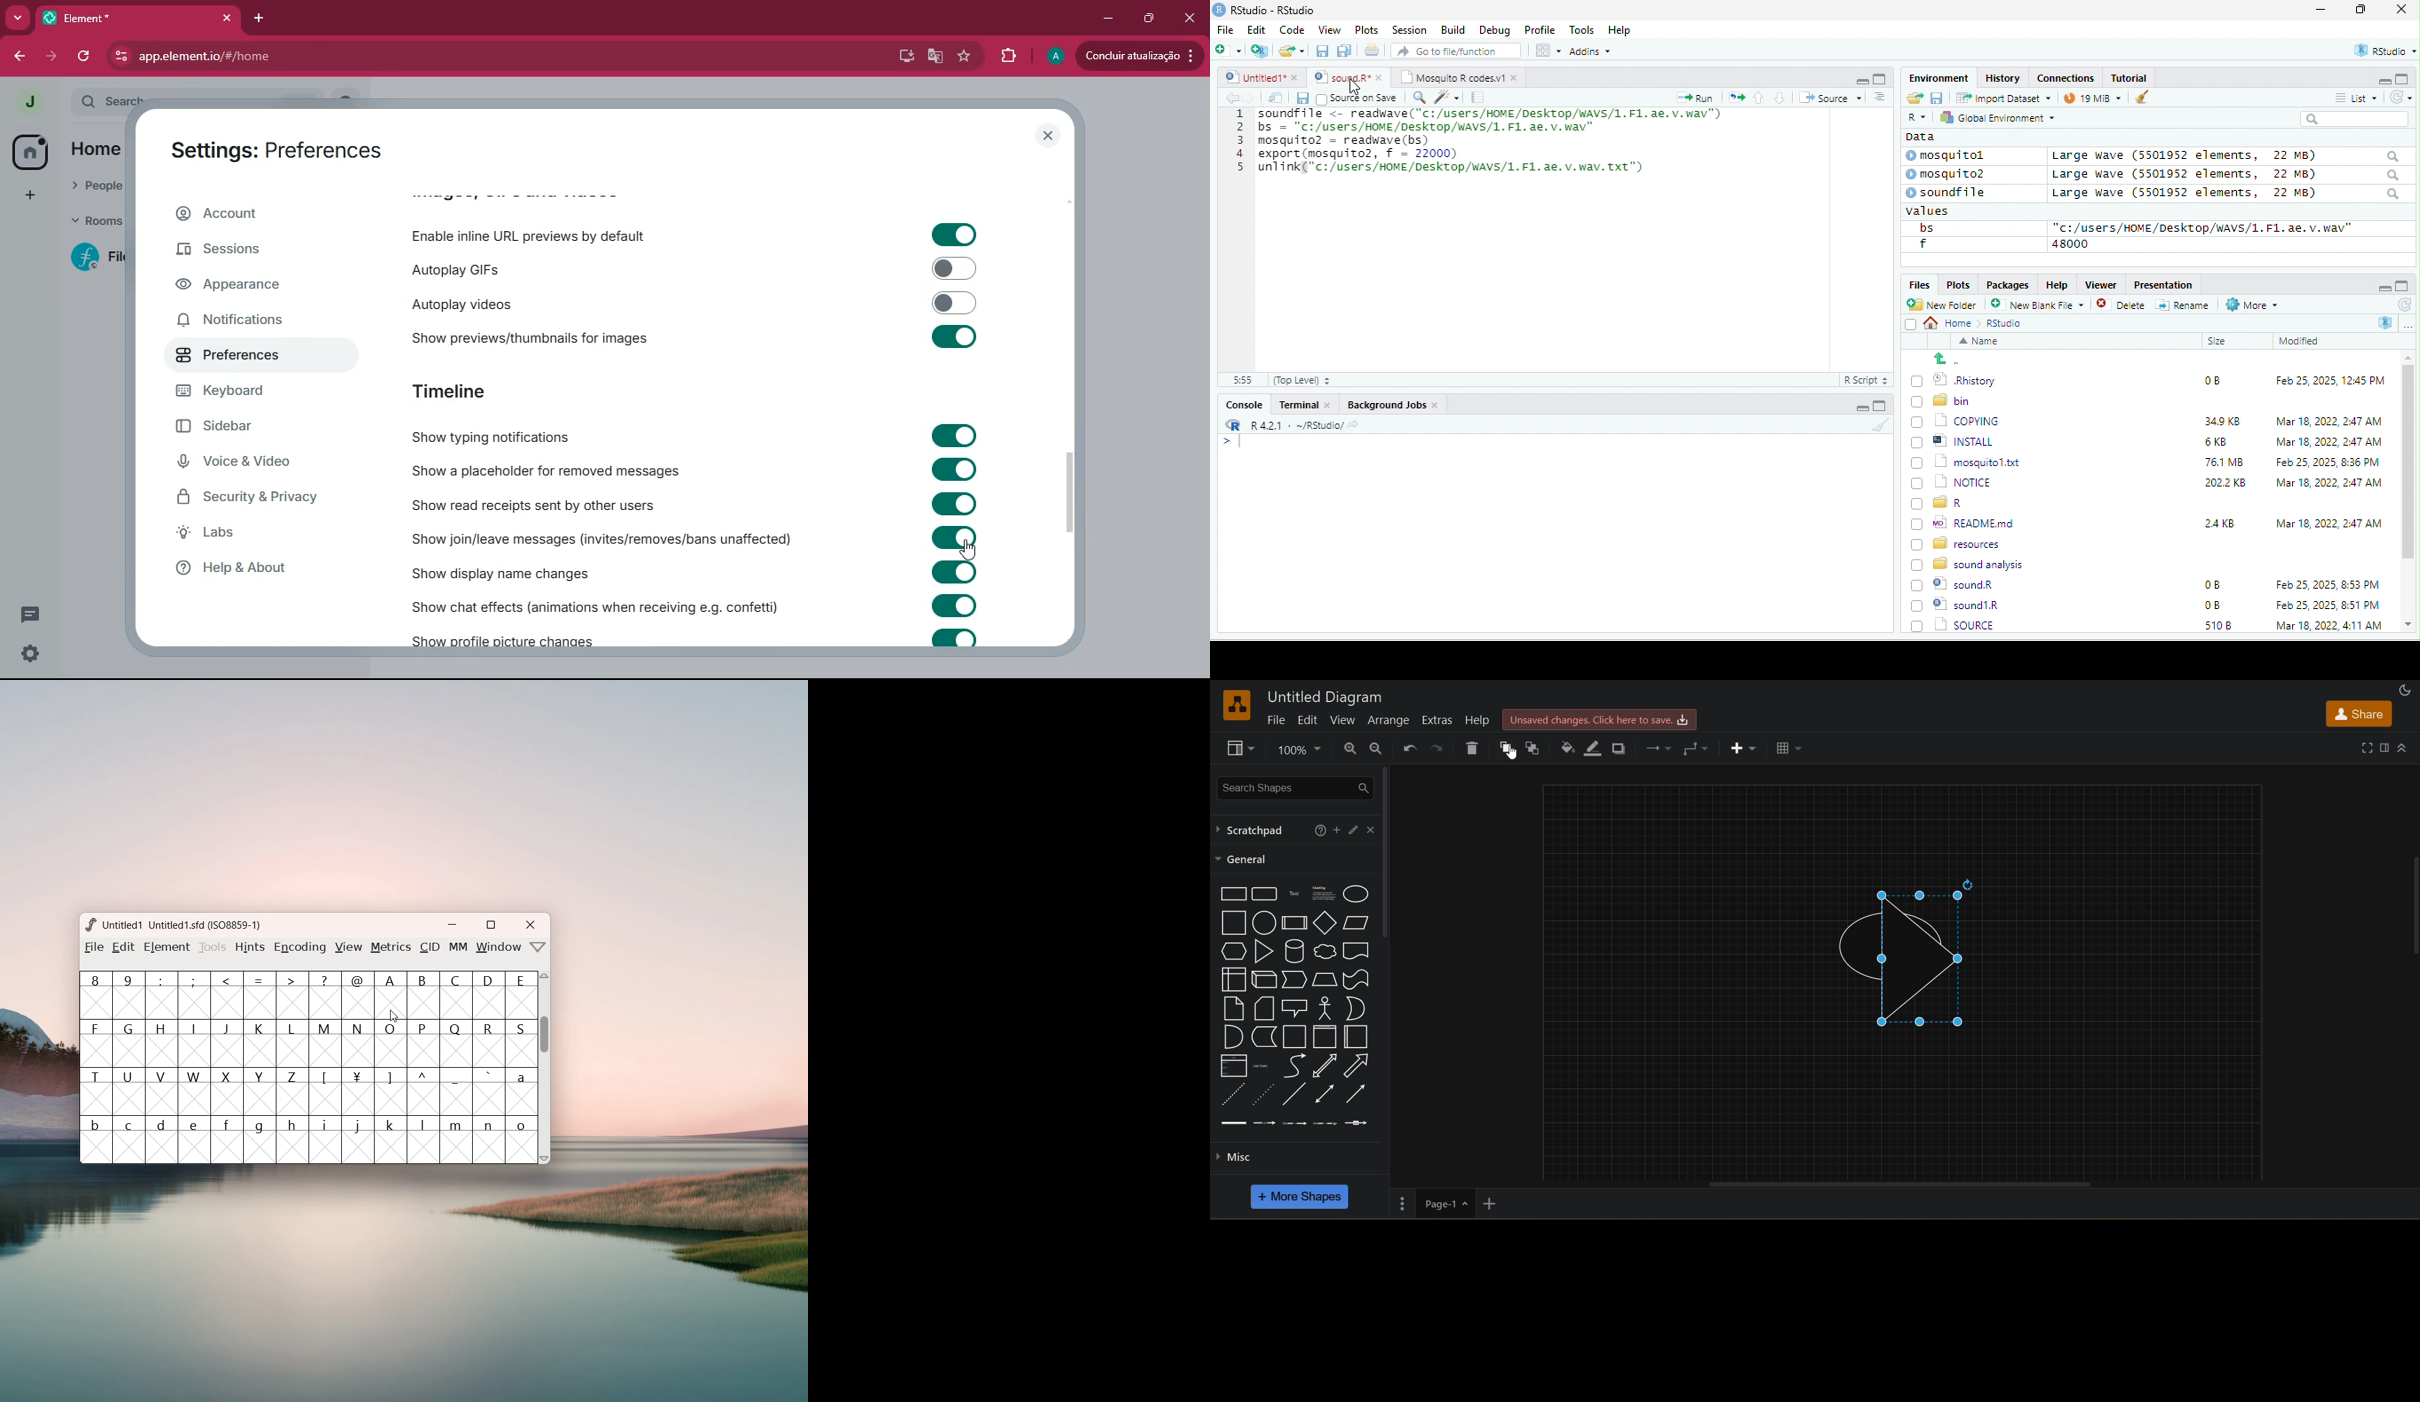 This screenshot has width=2436, height=1428. Describe the element at coordinates (1993, 117) in the screenshot. I see `hy Global Environment ~` at that location.